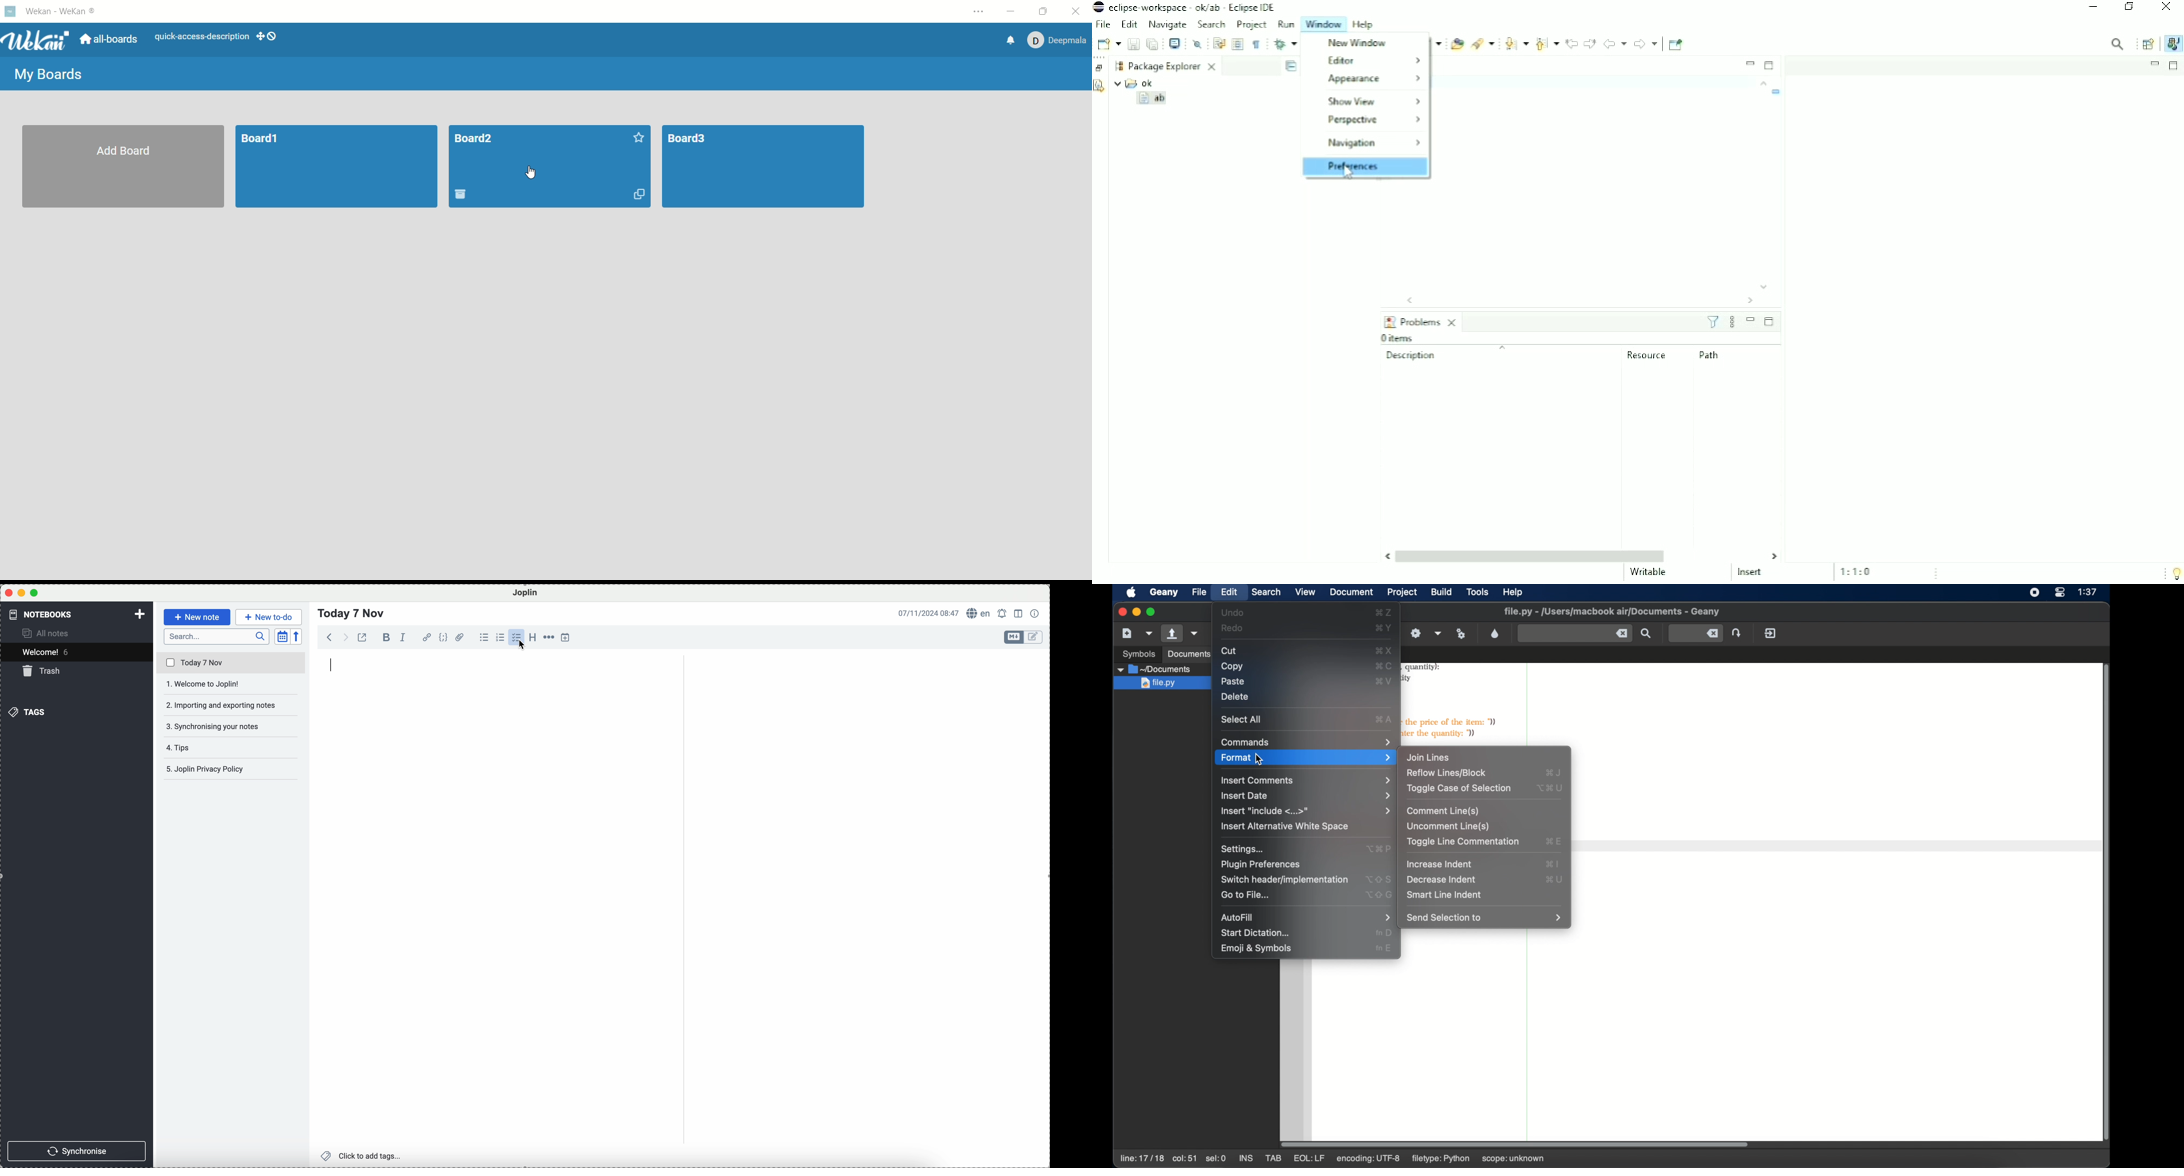 This screenshot has width=2184, height=1176. I want to click on board3, so click(766, 168).